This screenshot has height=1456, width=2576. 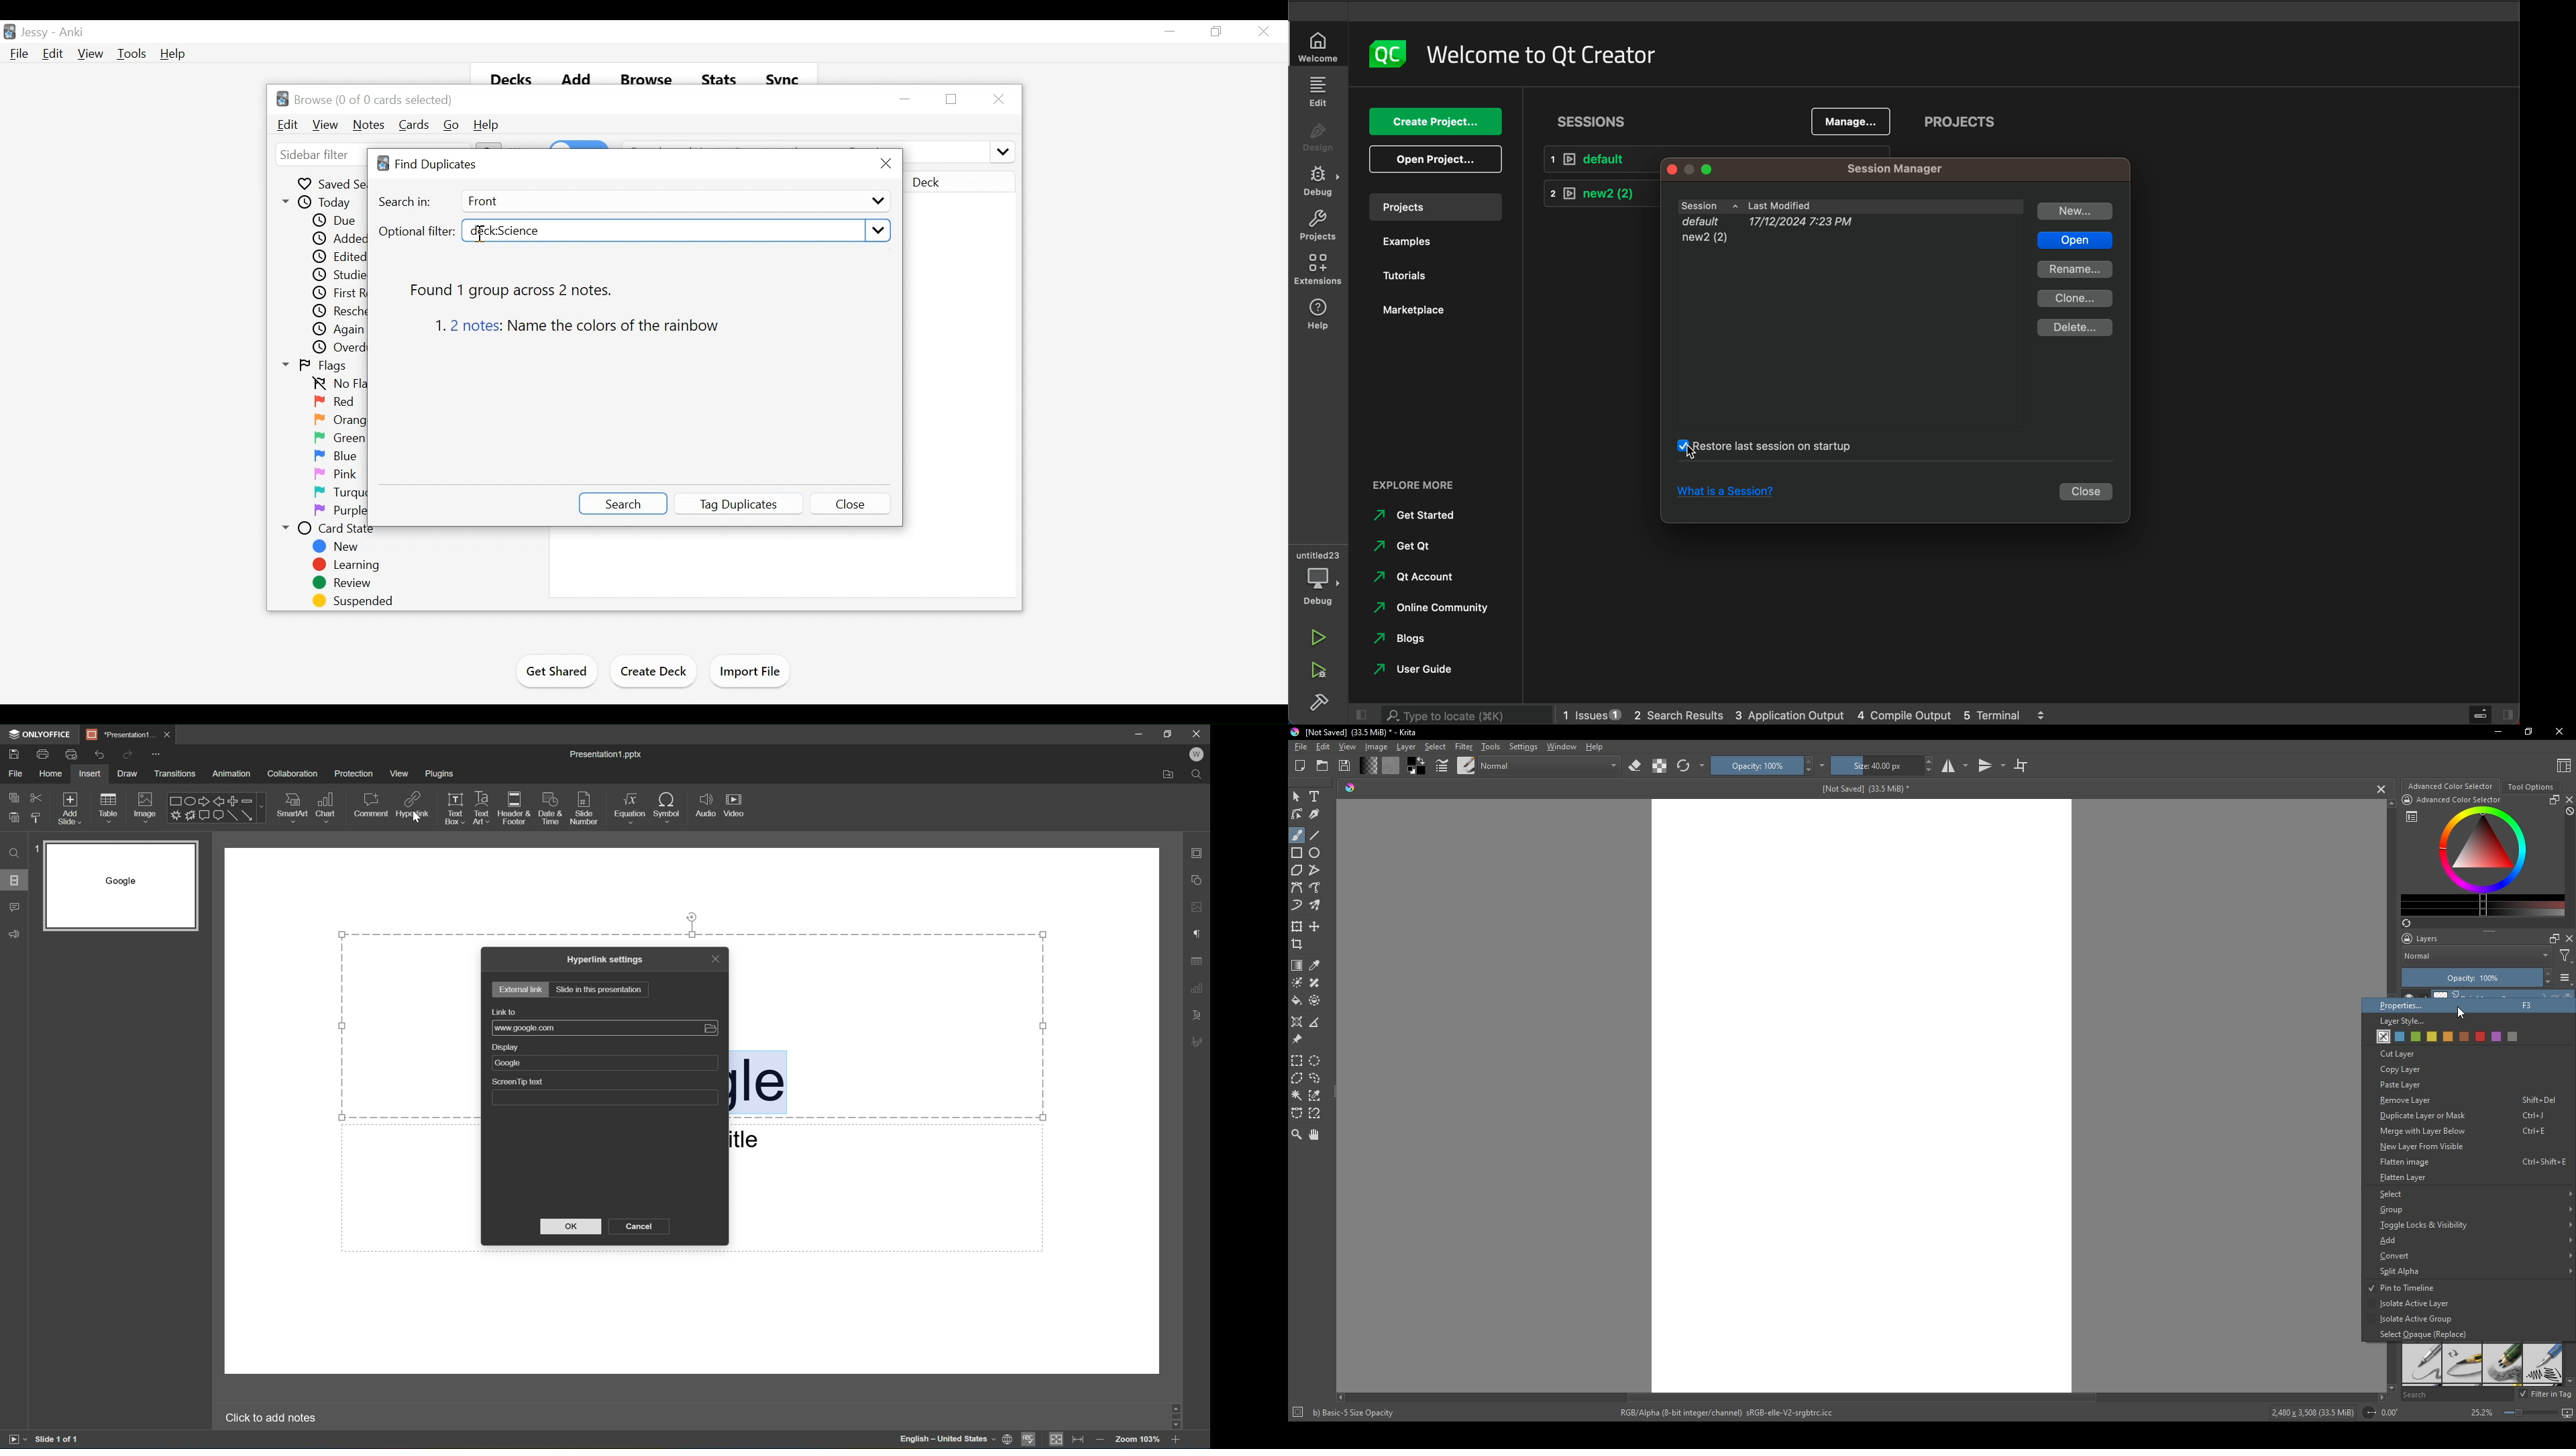 What do you see at coordinates (14, 933) in the screenshot?
I see `Feedback and support` at bounding box center [14, 933].